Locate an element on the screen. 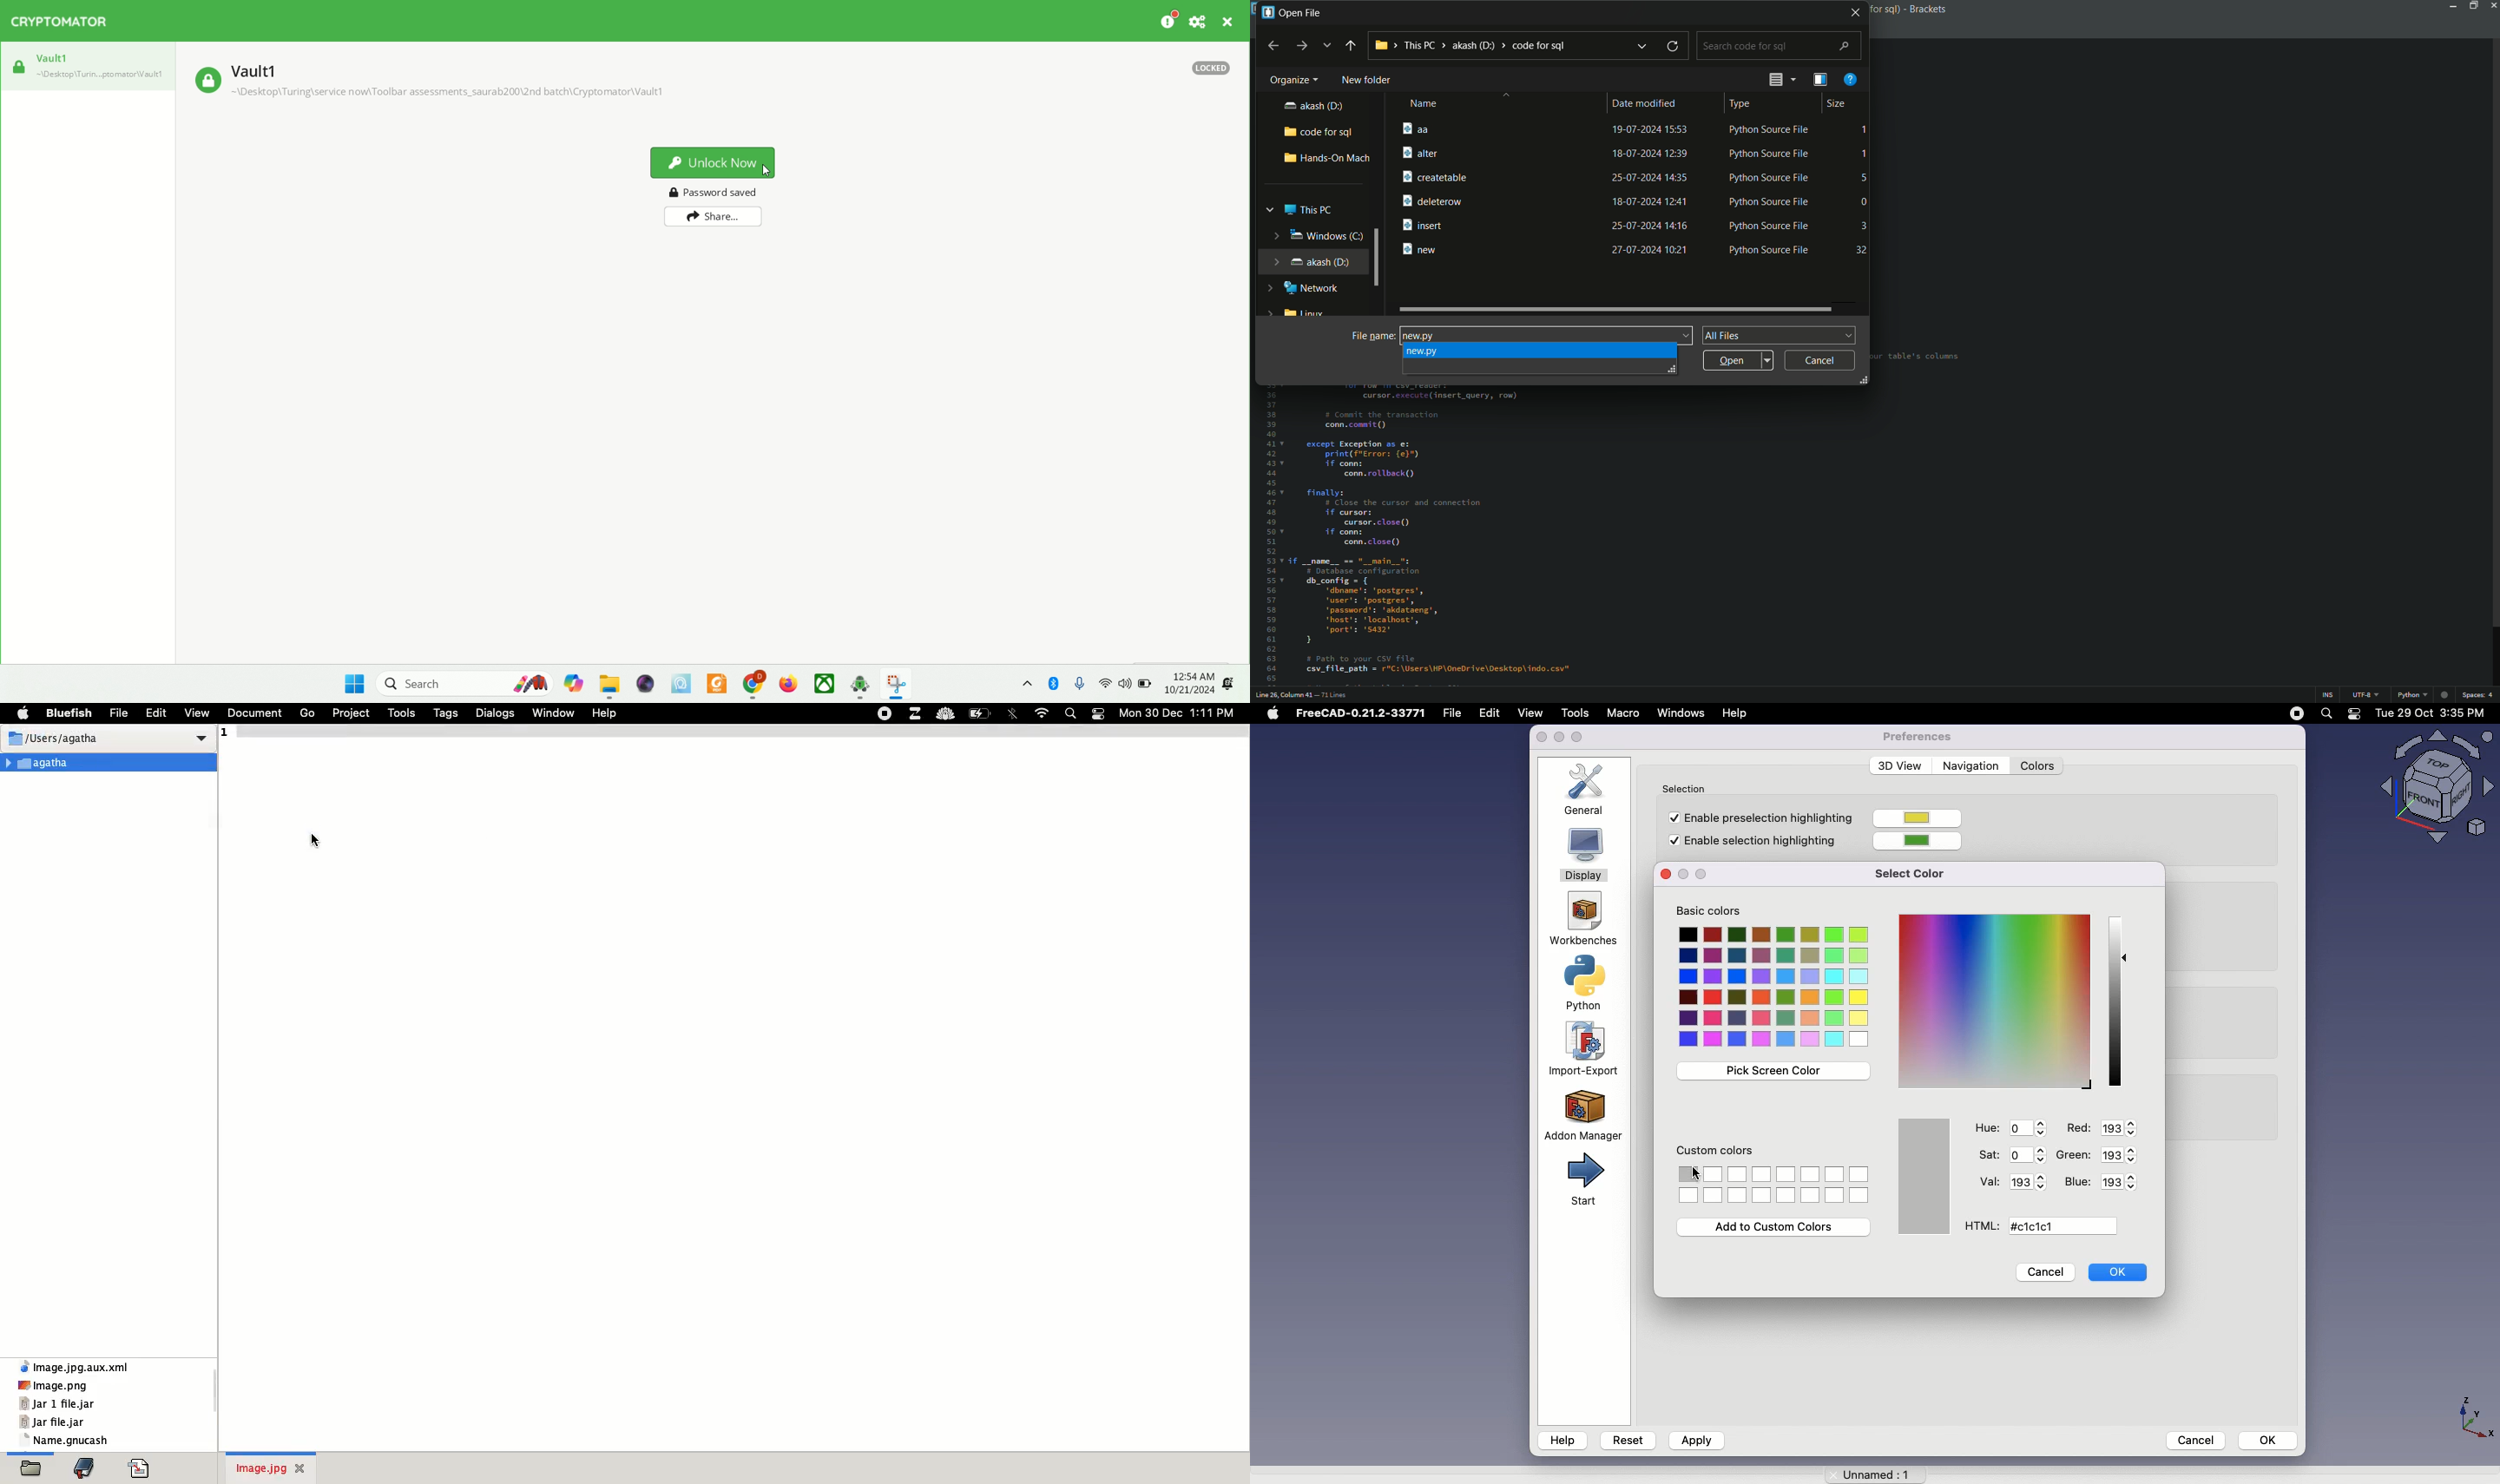  open file window is located at coordinates (1301, 13).